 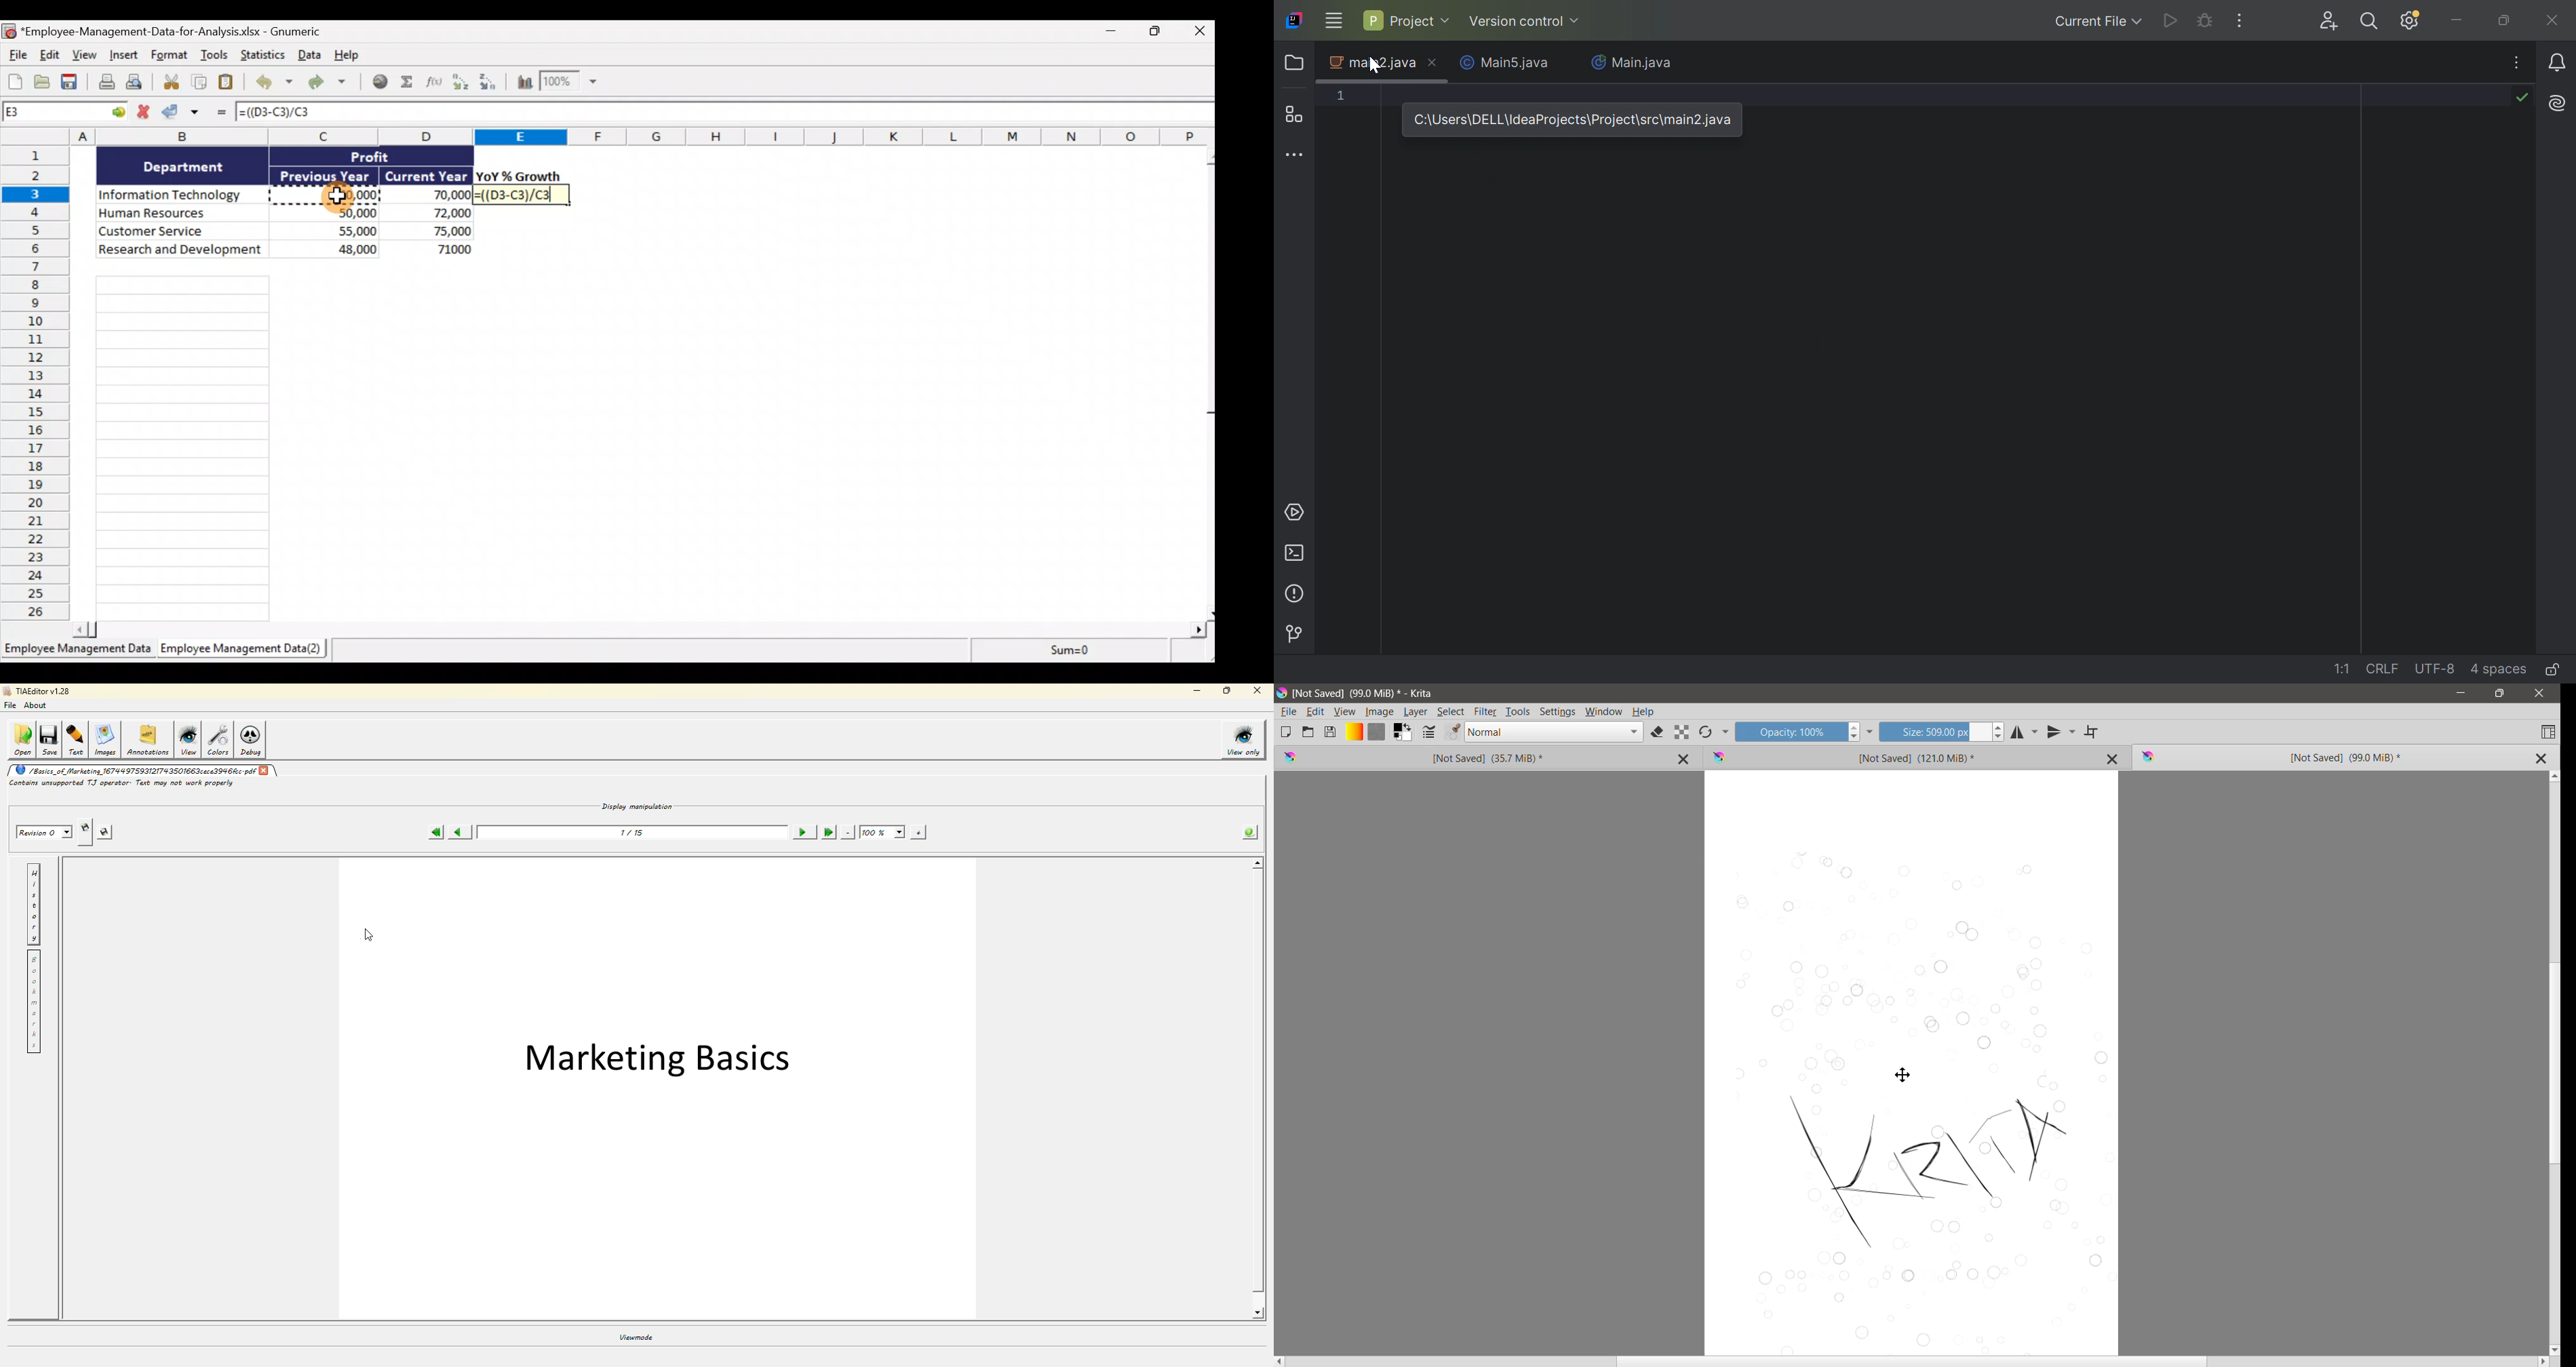 I want to click on sum=0, so click(x=1091, y=652).